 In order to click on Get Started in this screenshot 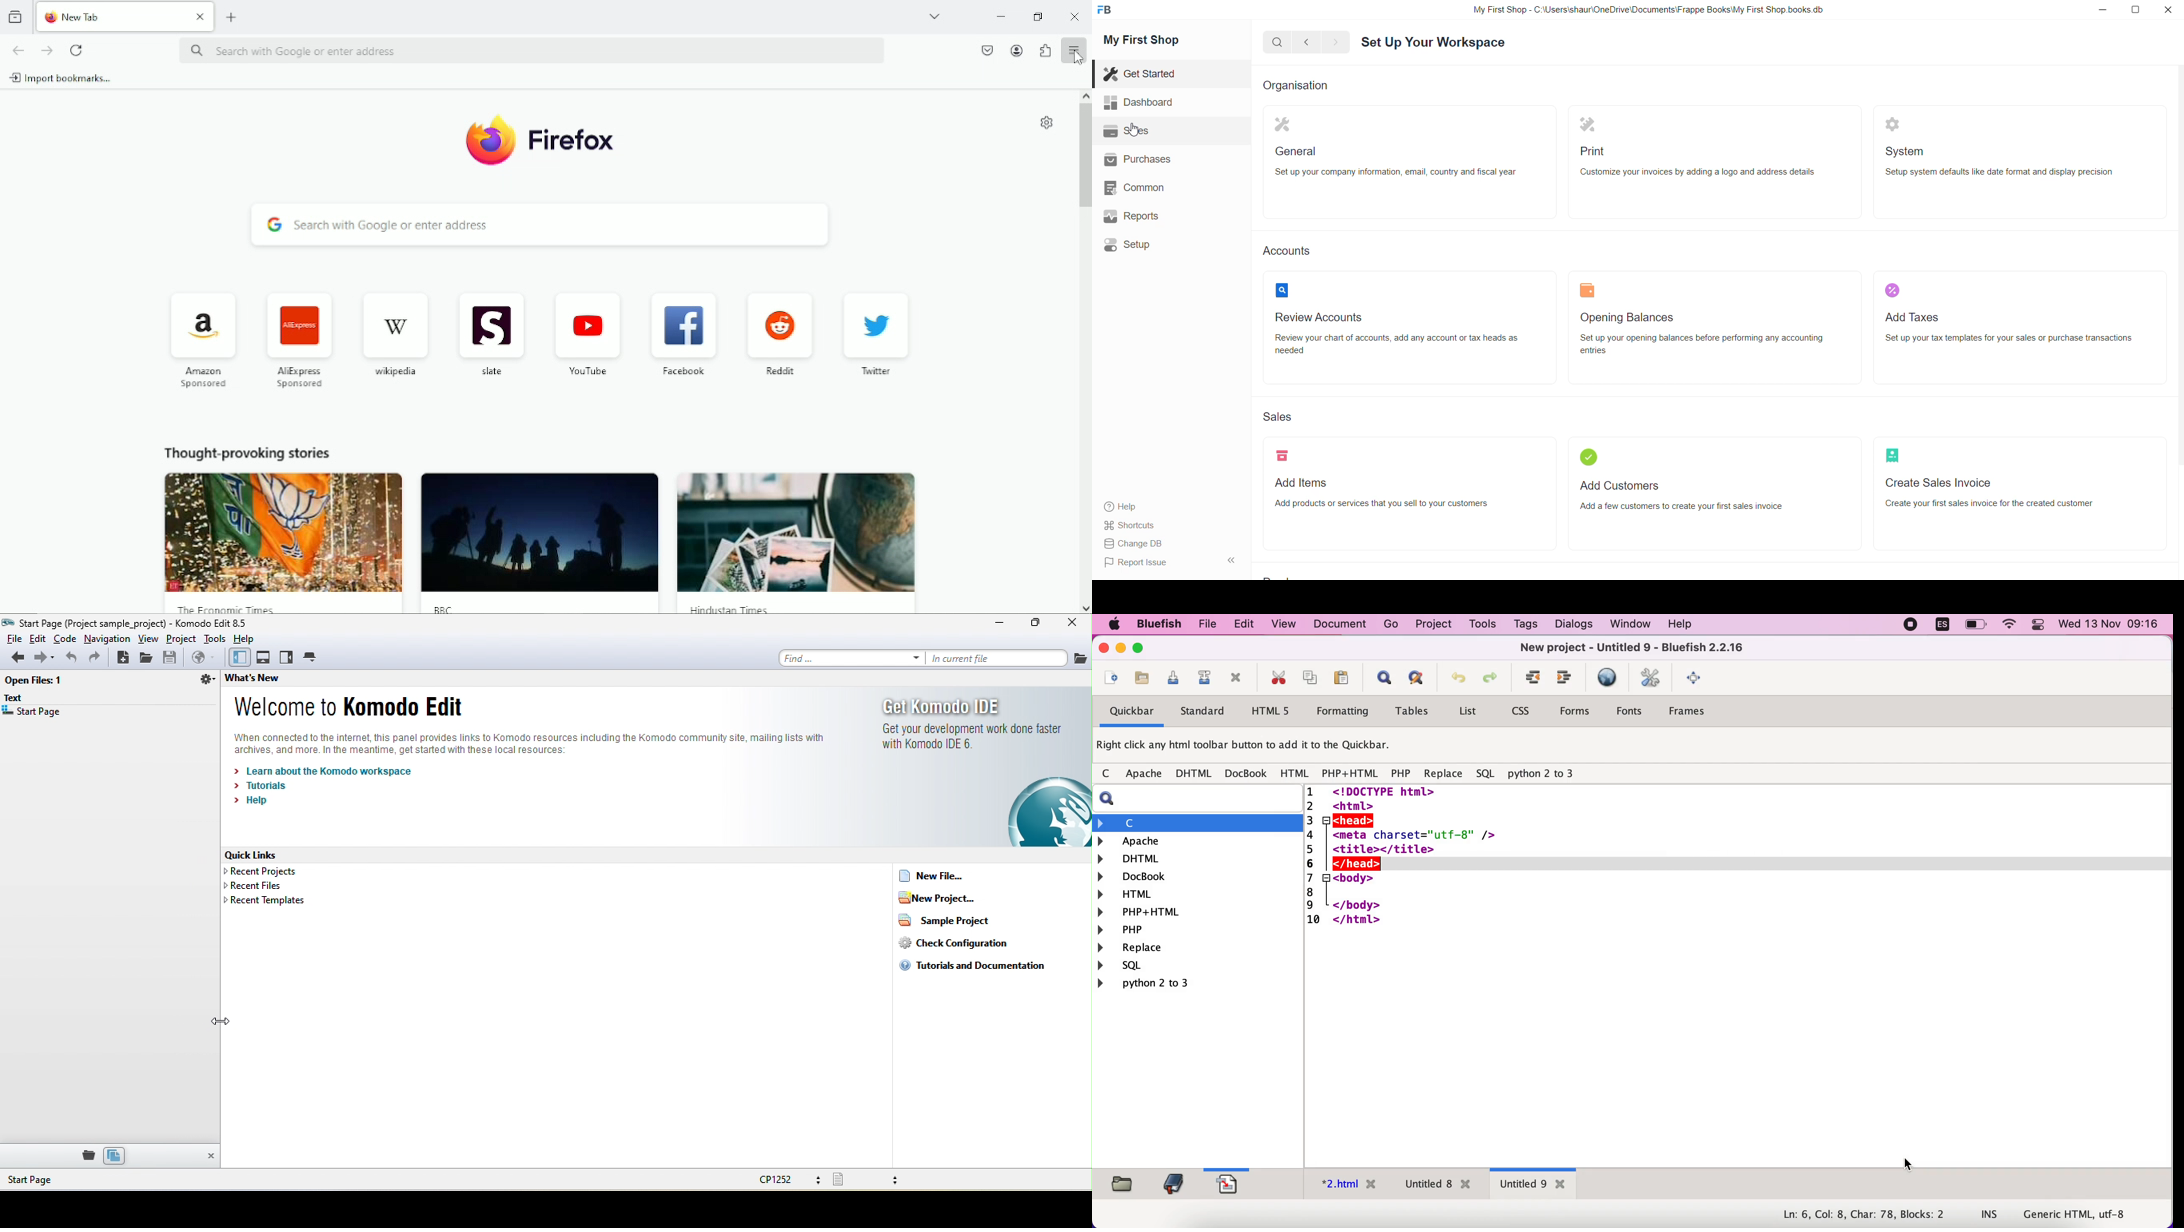, I will do `click(1142, 74)`.